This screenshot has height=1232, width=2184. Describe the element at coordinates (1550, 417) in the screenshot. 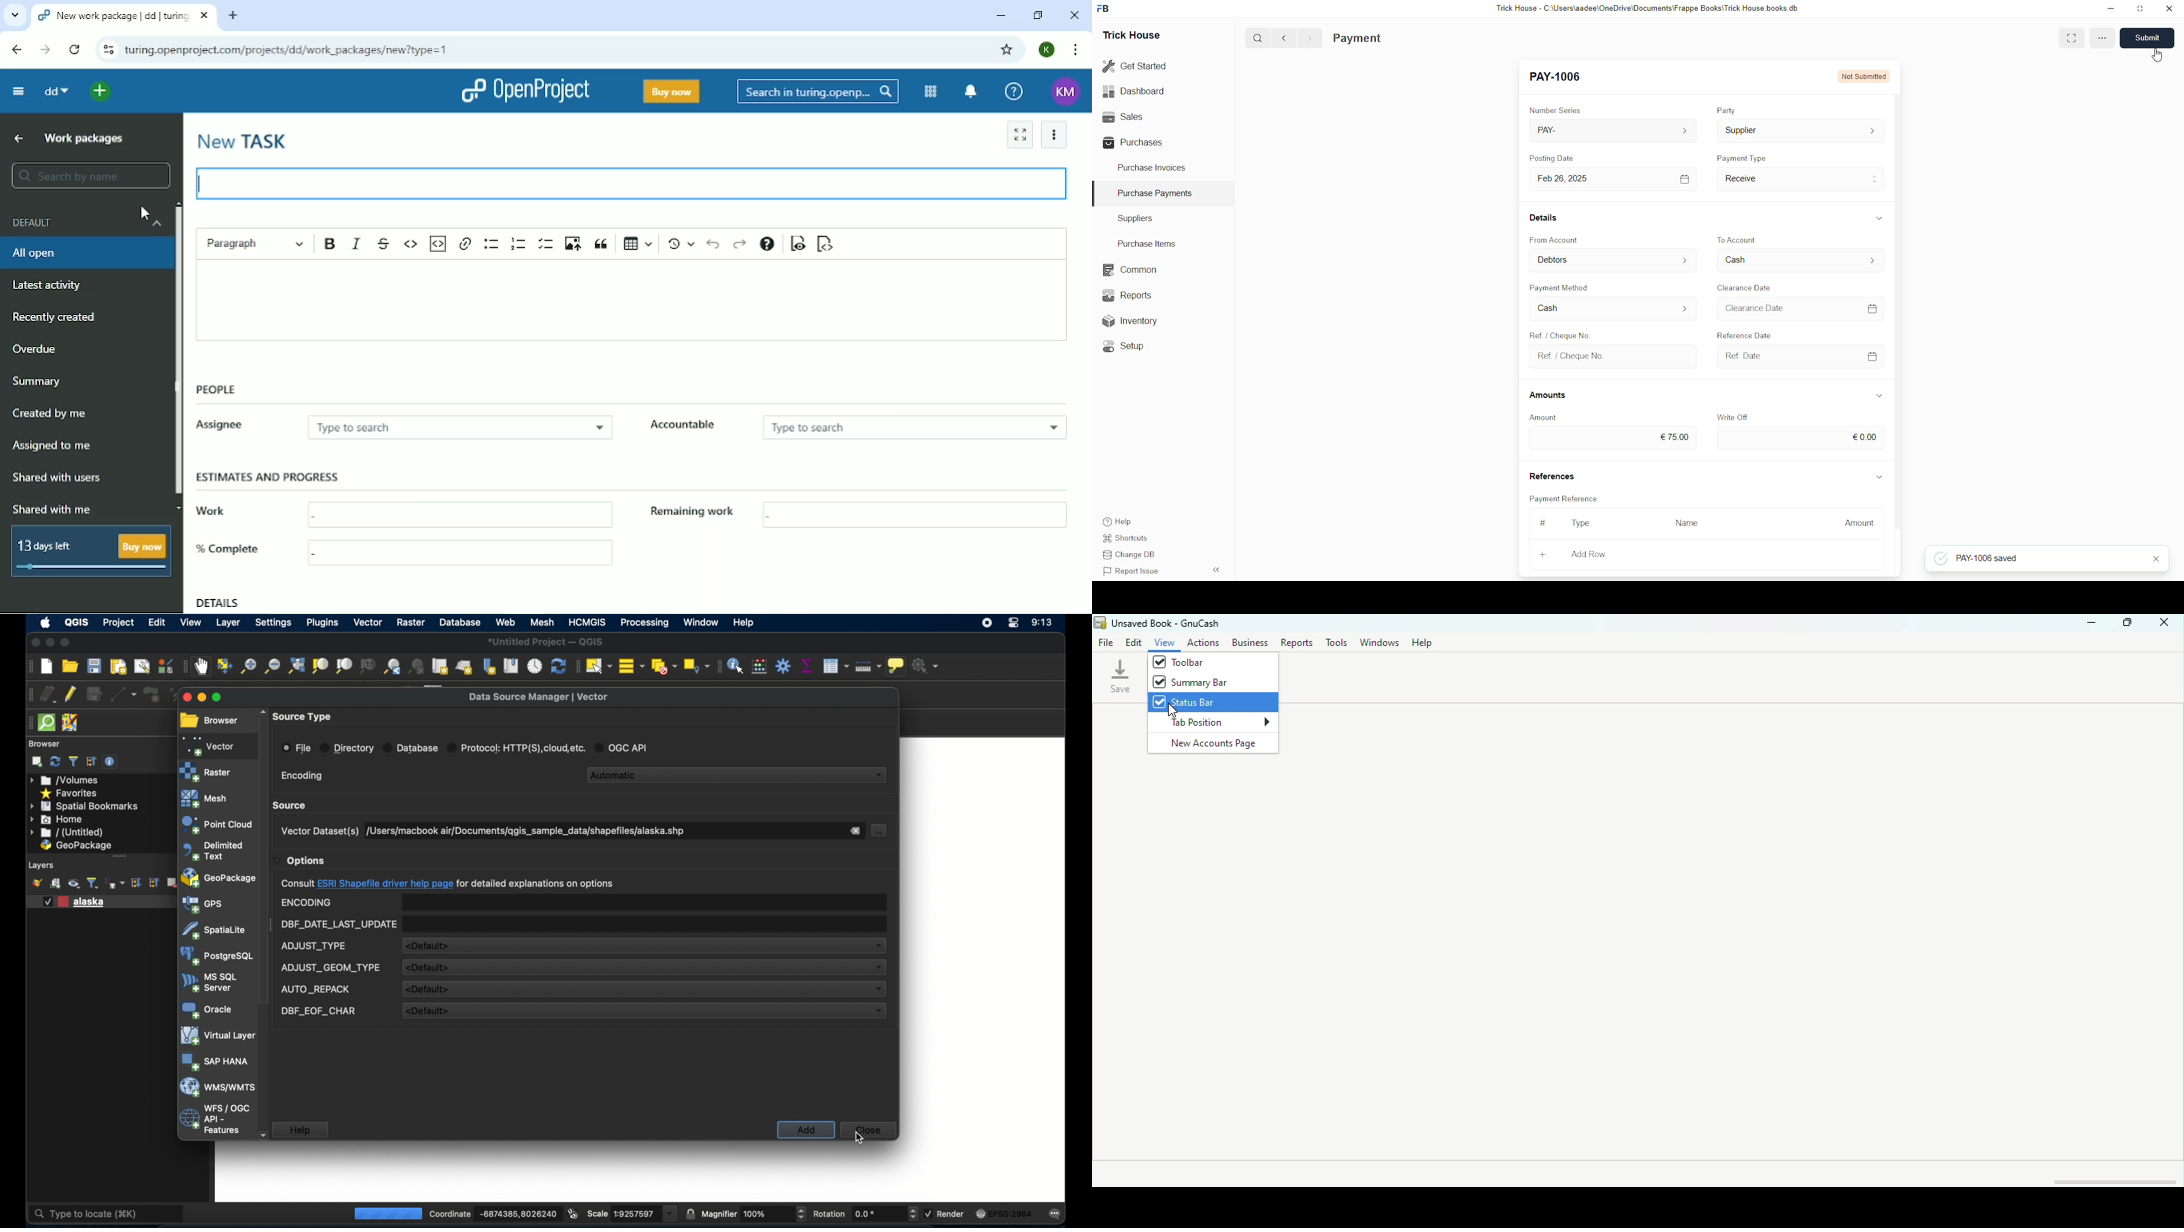

I see `Amount` at that location.